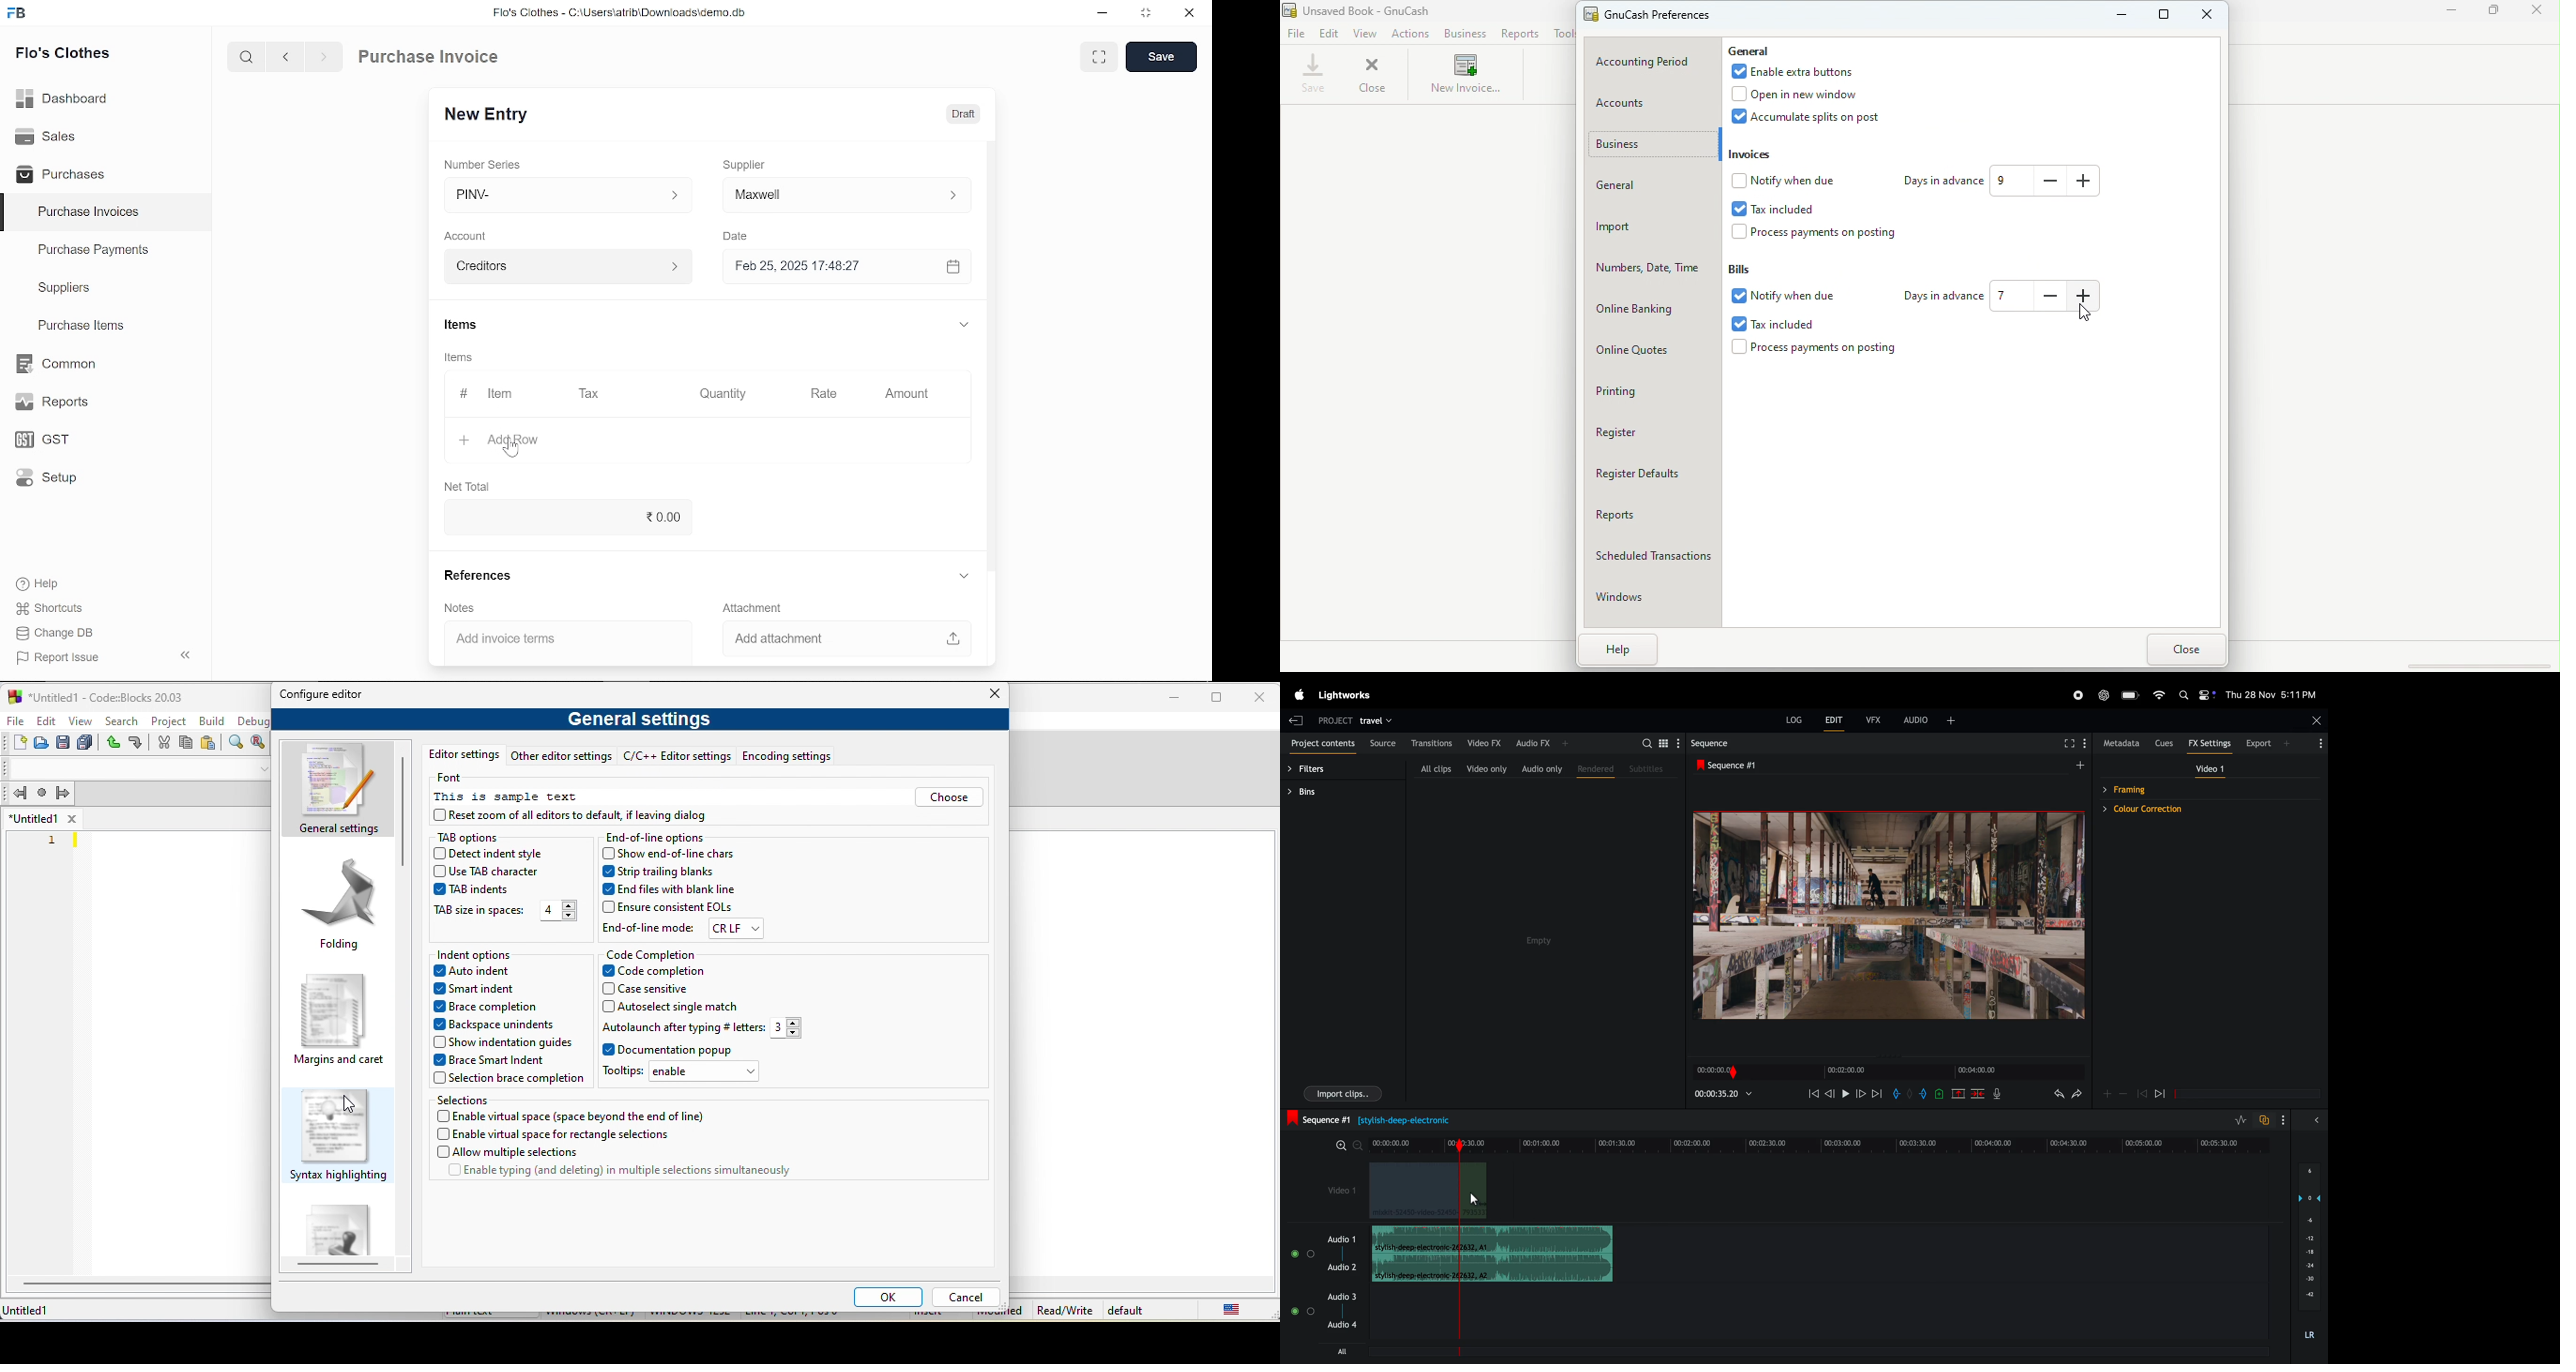 This screenshot has height=1372, width=2576. Describe the element at coordinates (2282, 1119) in the screenshot. I see `options` at that location.